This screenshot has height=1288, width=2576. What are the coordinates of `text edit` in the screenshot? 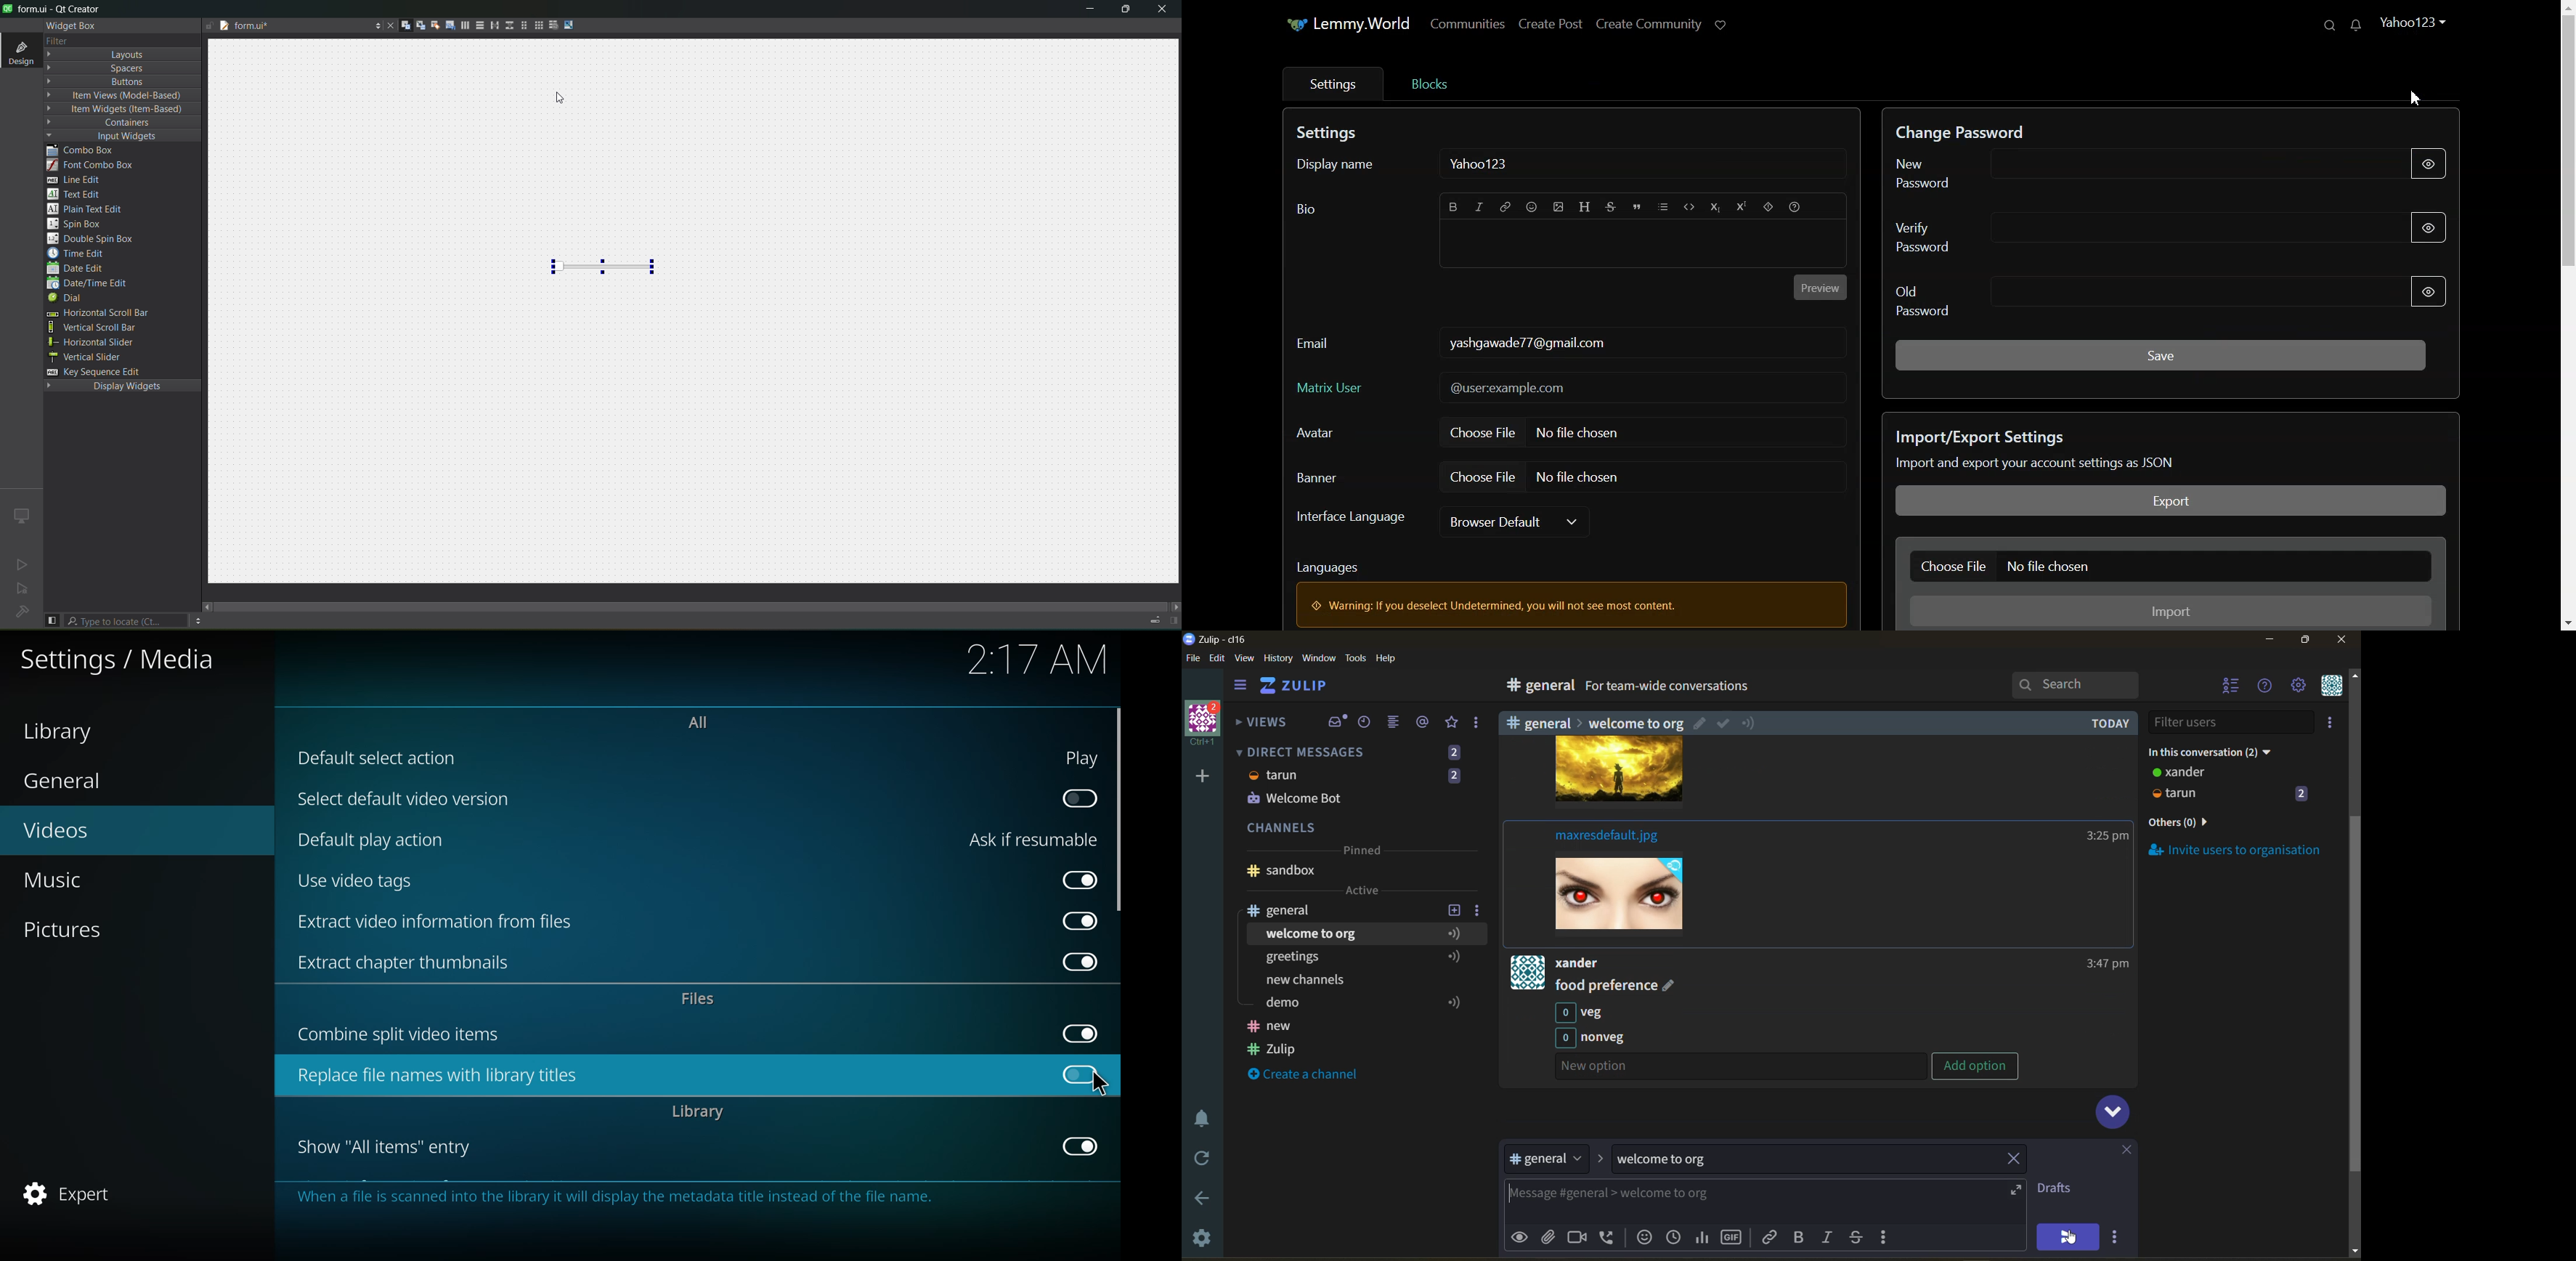 It's located at (78, 195).